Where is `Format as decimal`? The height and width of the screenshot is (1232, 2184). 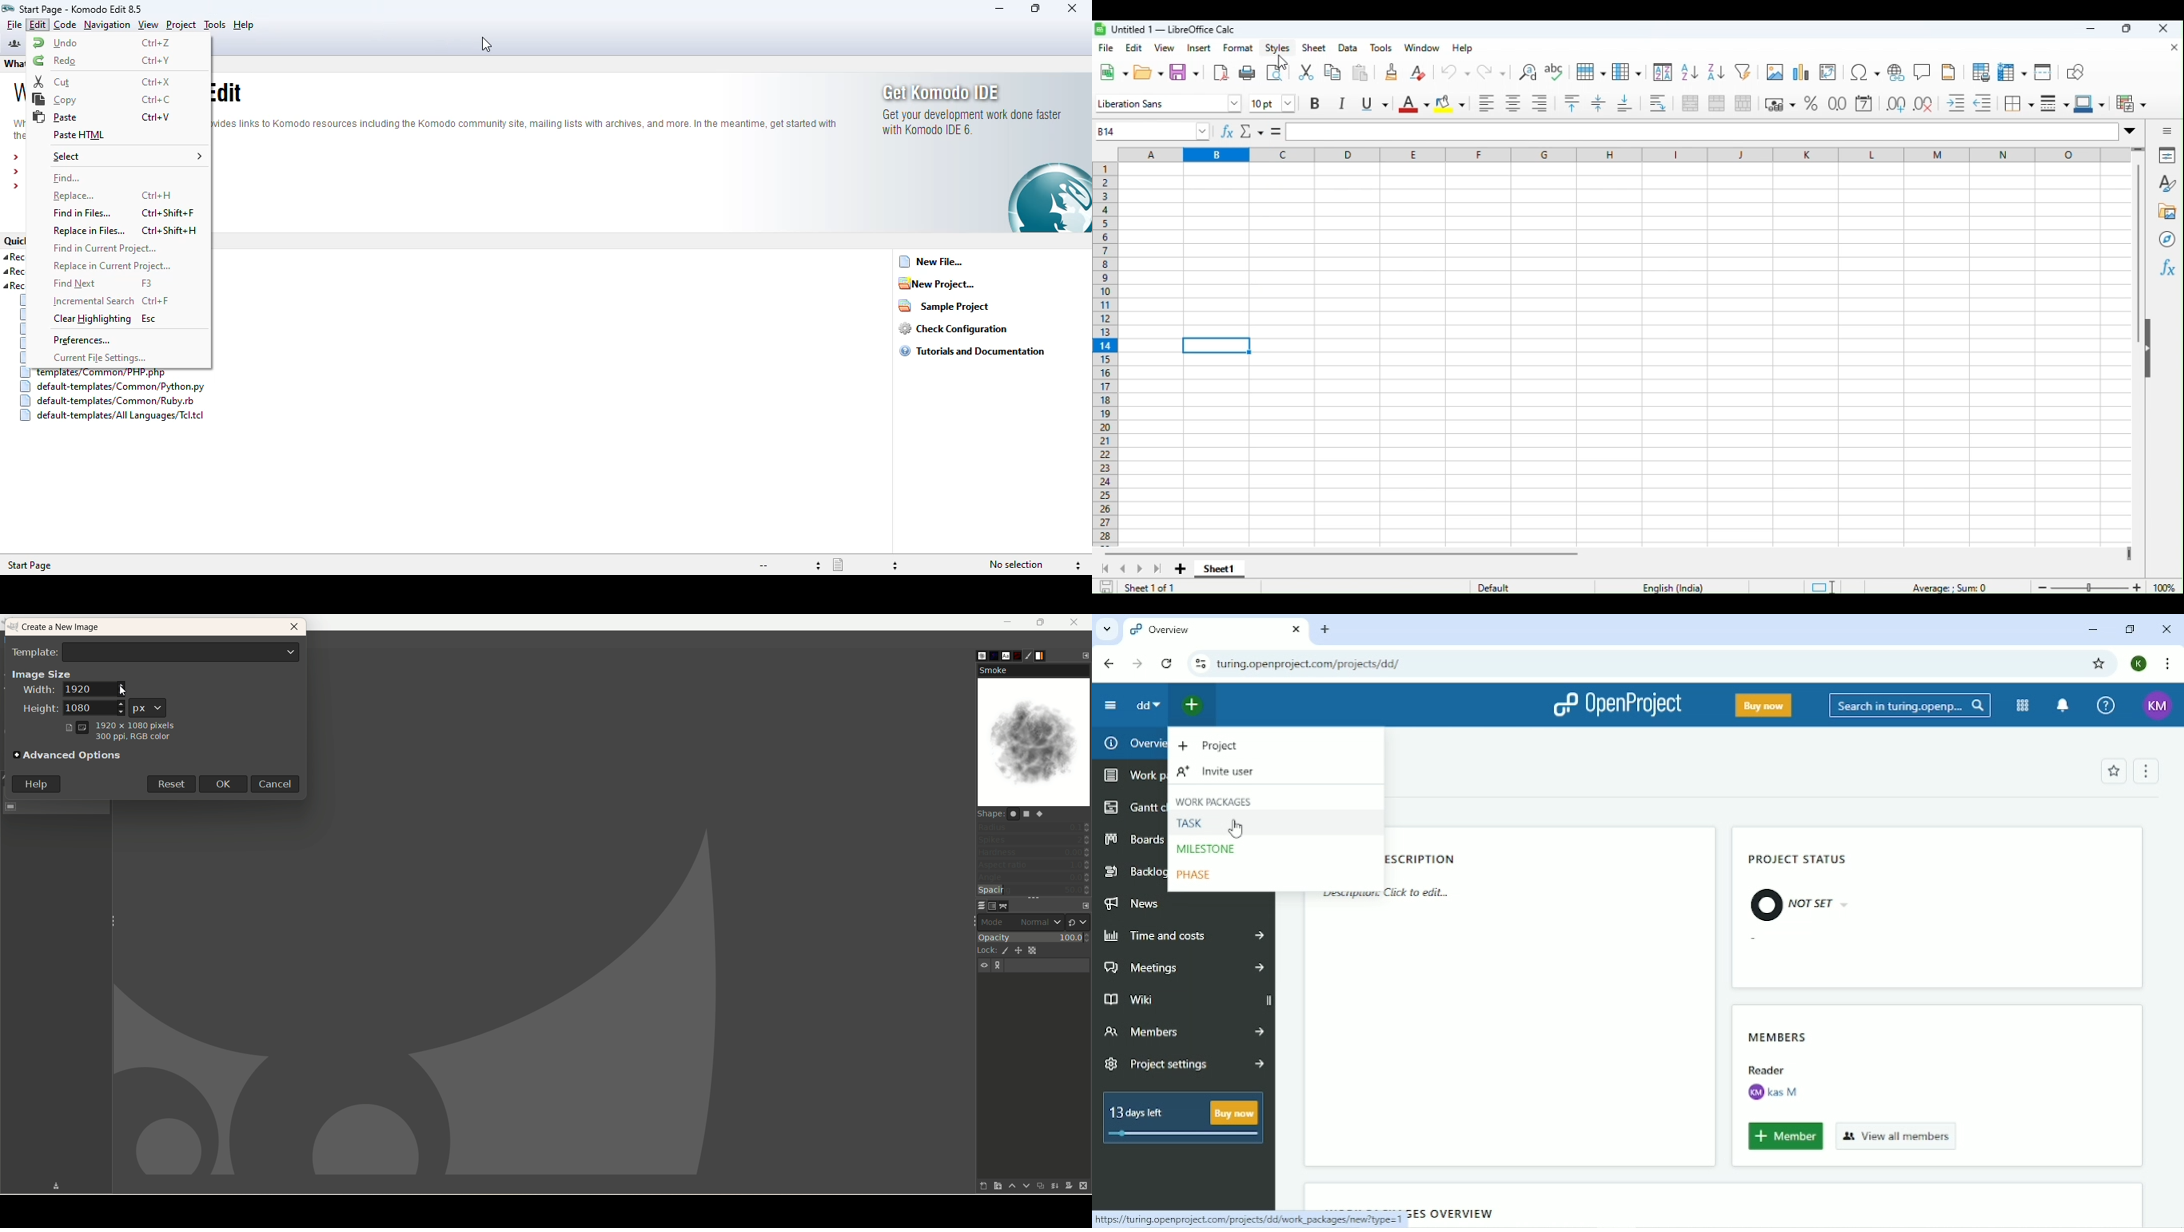 Format as decimal is located at coordinates (1839, 102).